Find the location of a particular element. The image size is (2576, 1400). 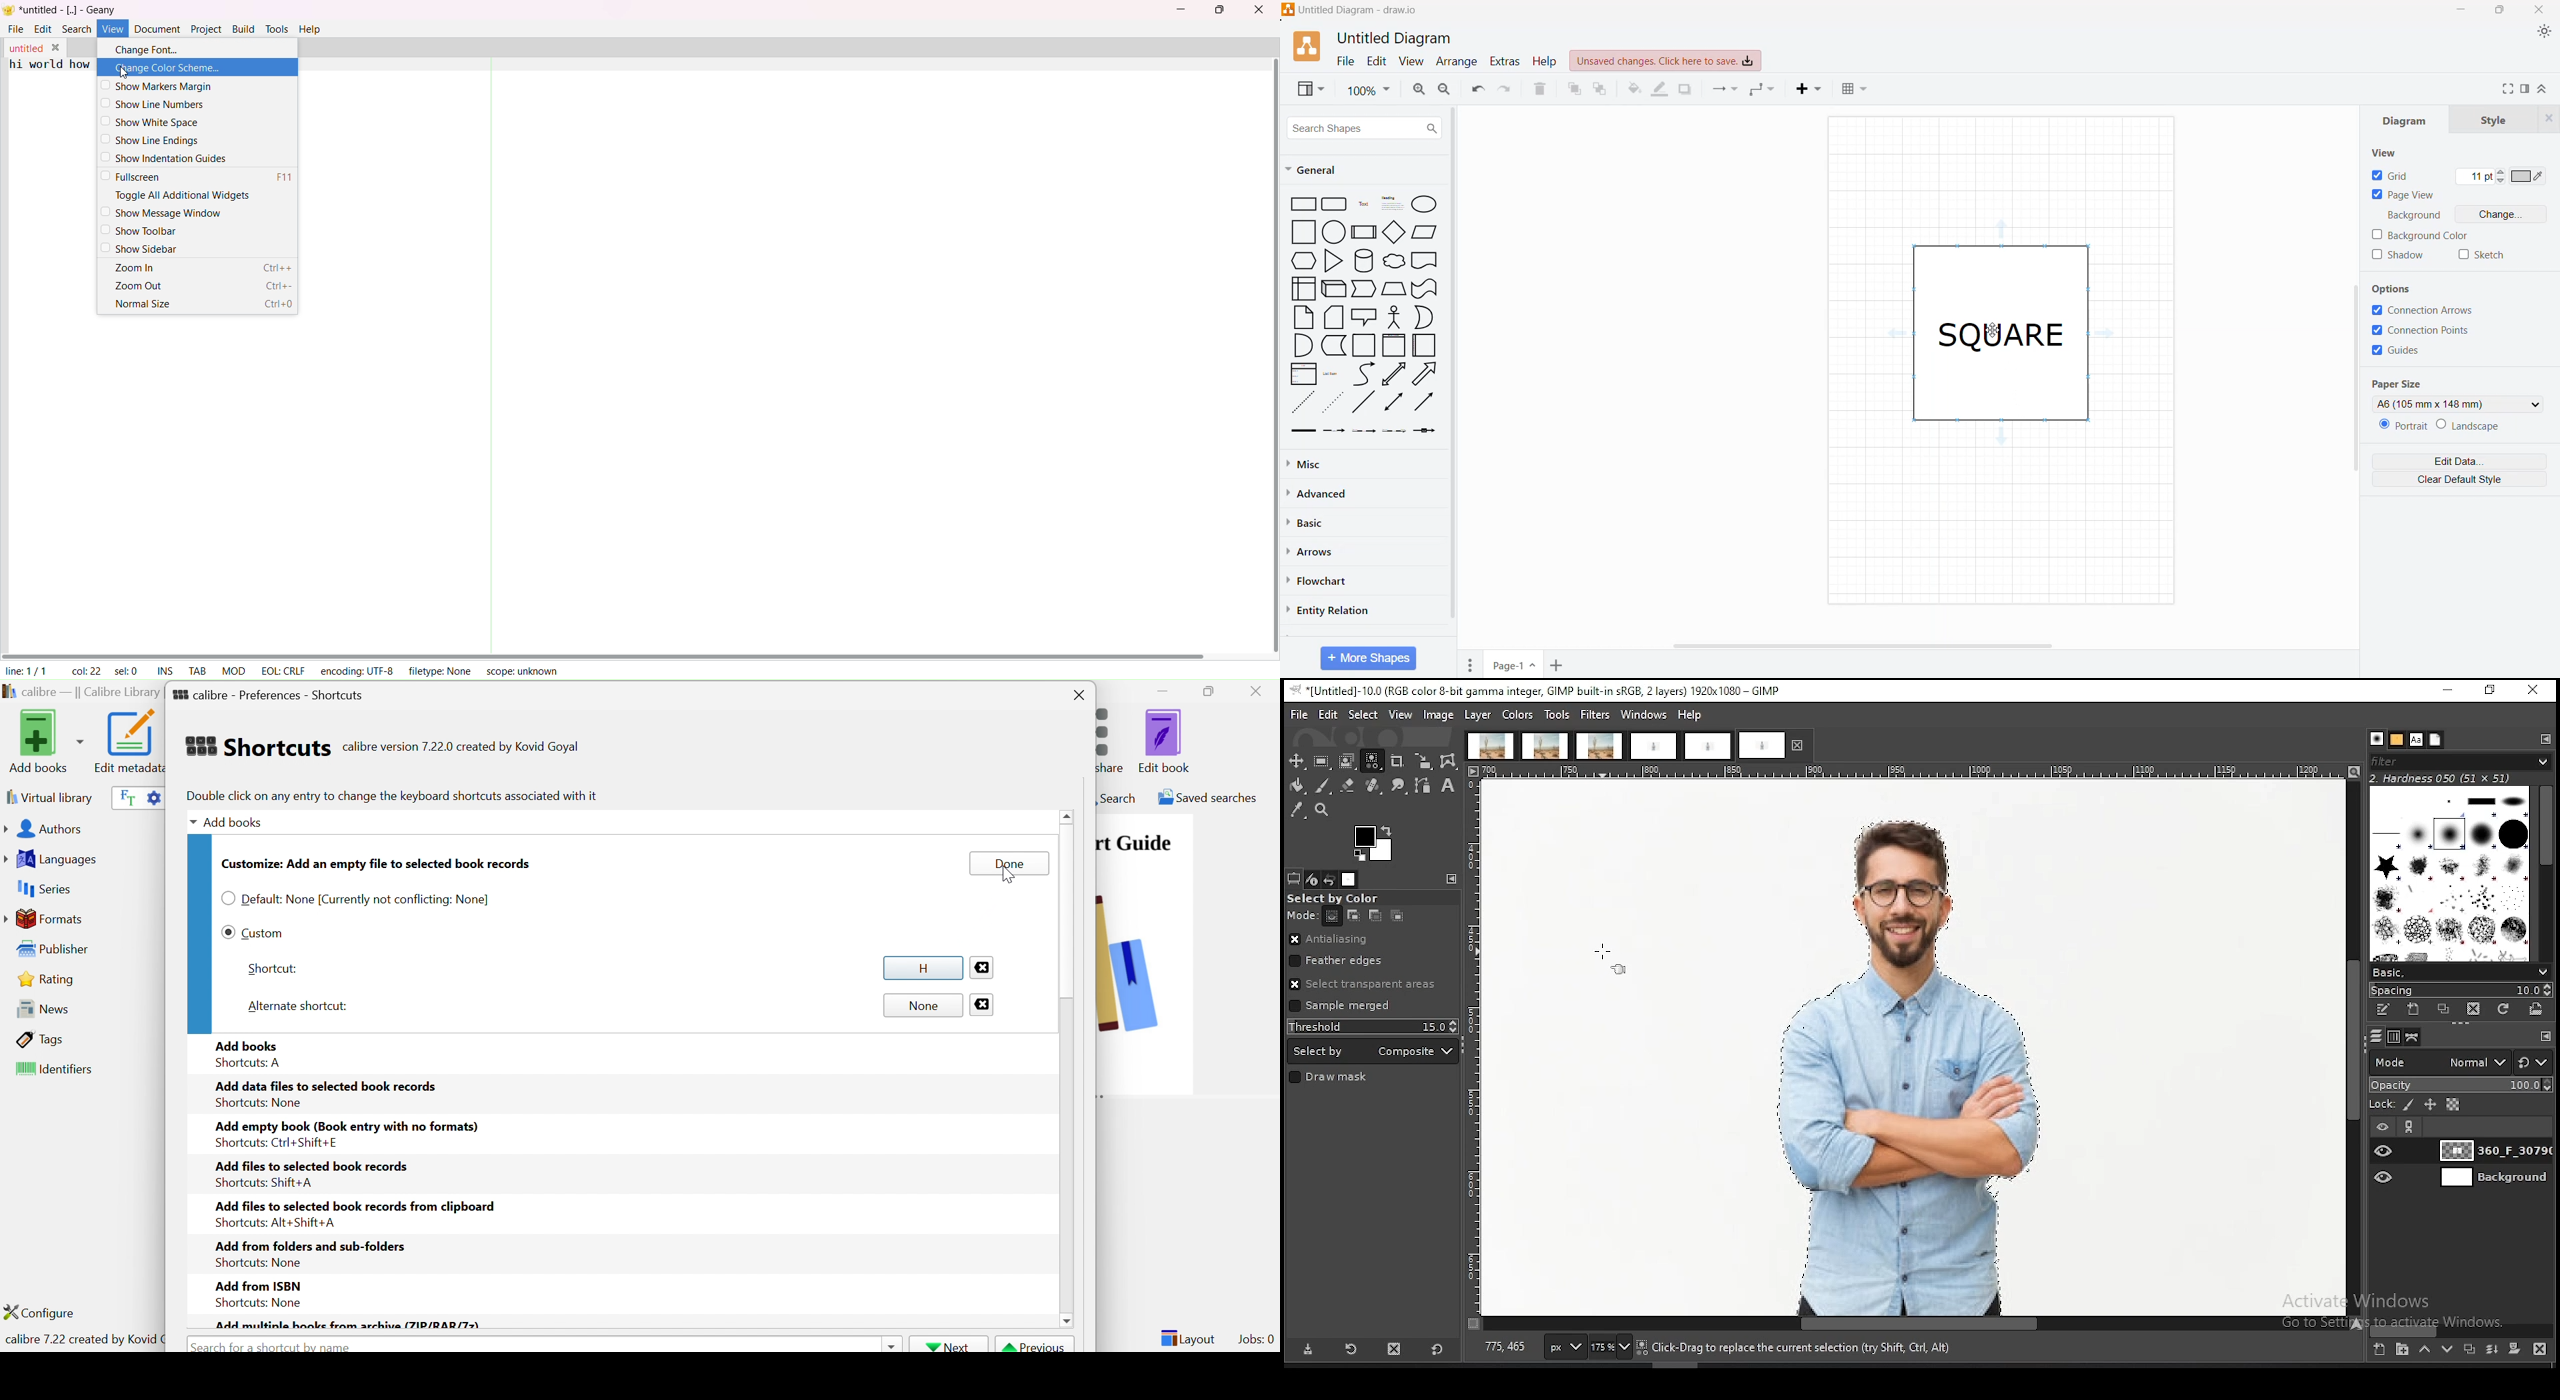

Arrow with a Box is located at coordinates (1424, 431).